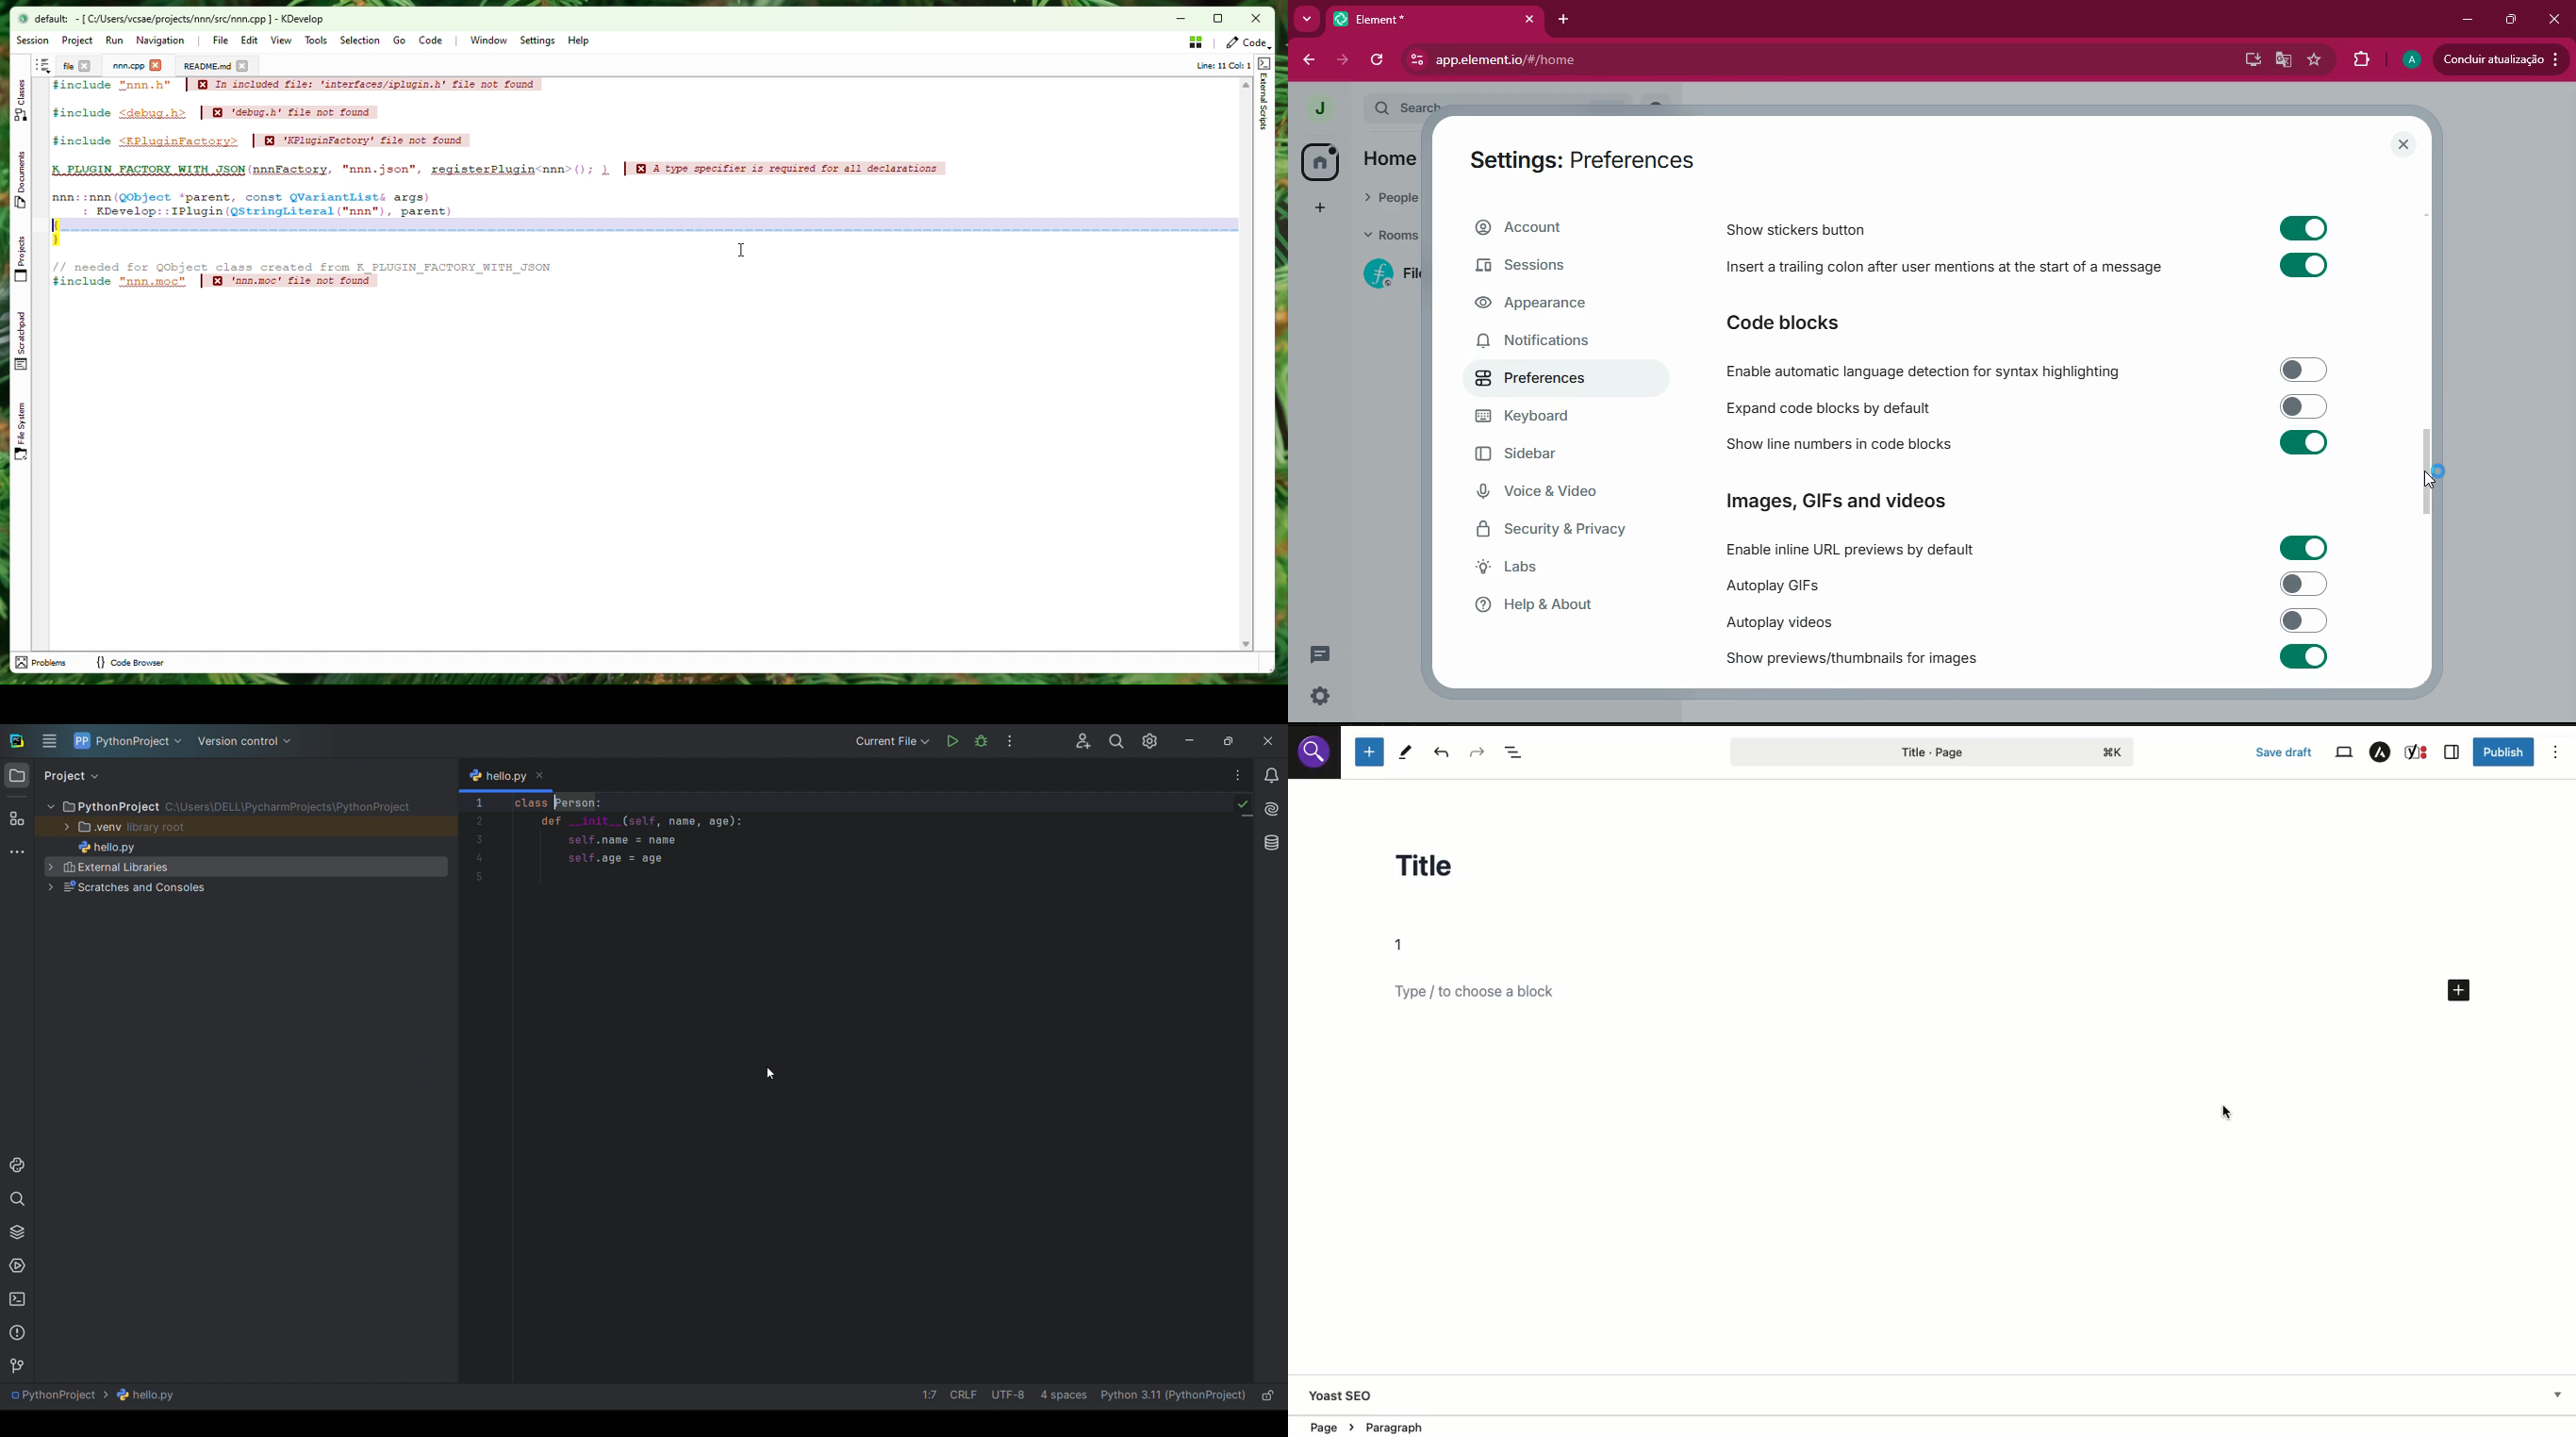 This screenshot has width=2576, height=1456. What do you see at coordinates (1945, 269) in the screenshot?
I see `Insert a trailing colon after user mentions at the start of a message` at bounding box center [1945, 269].